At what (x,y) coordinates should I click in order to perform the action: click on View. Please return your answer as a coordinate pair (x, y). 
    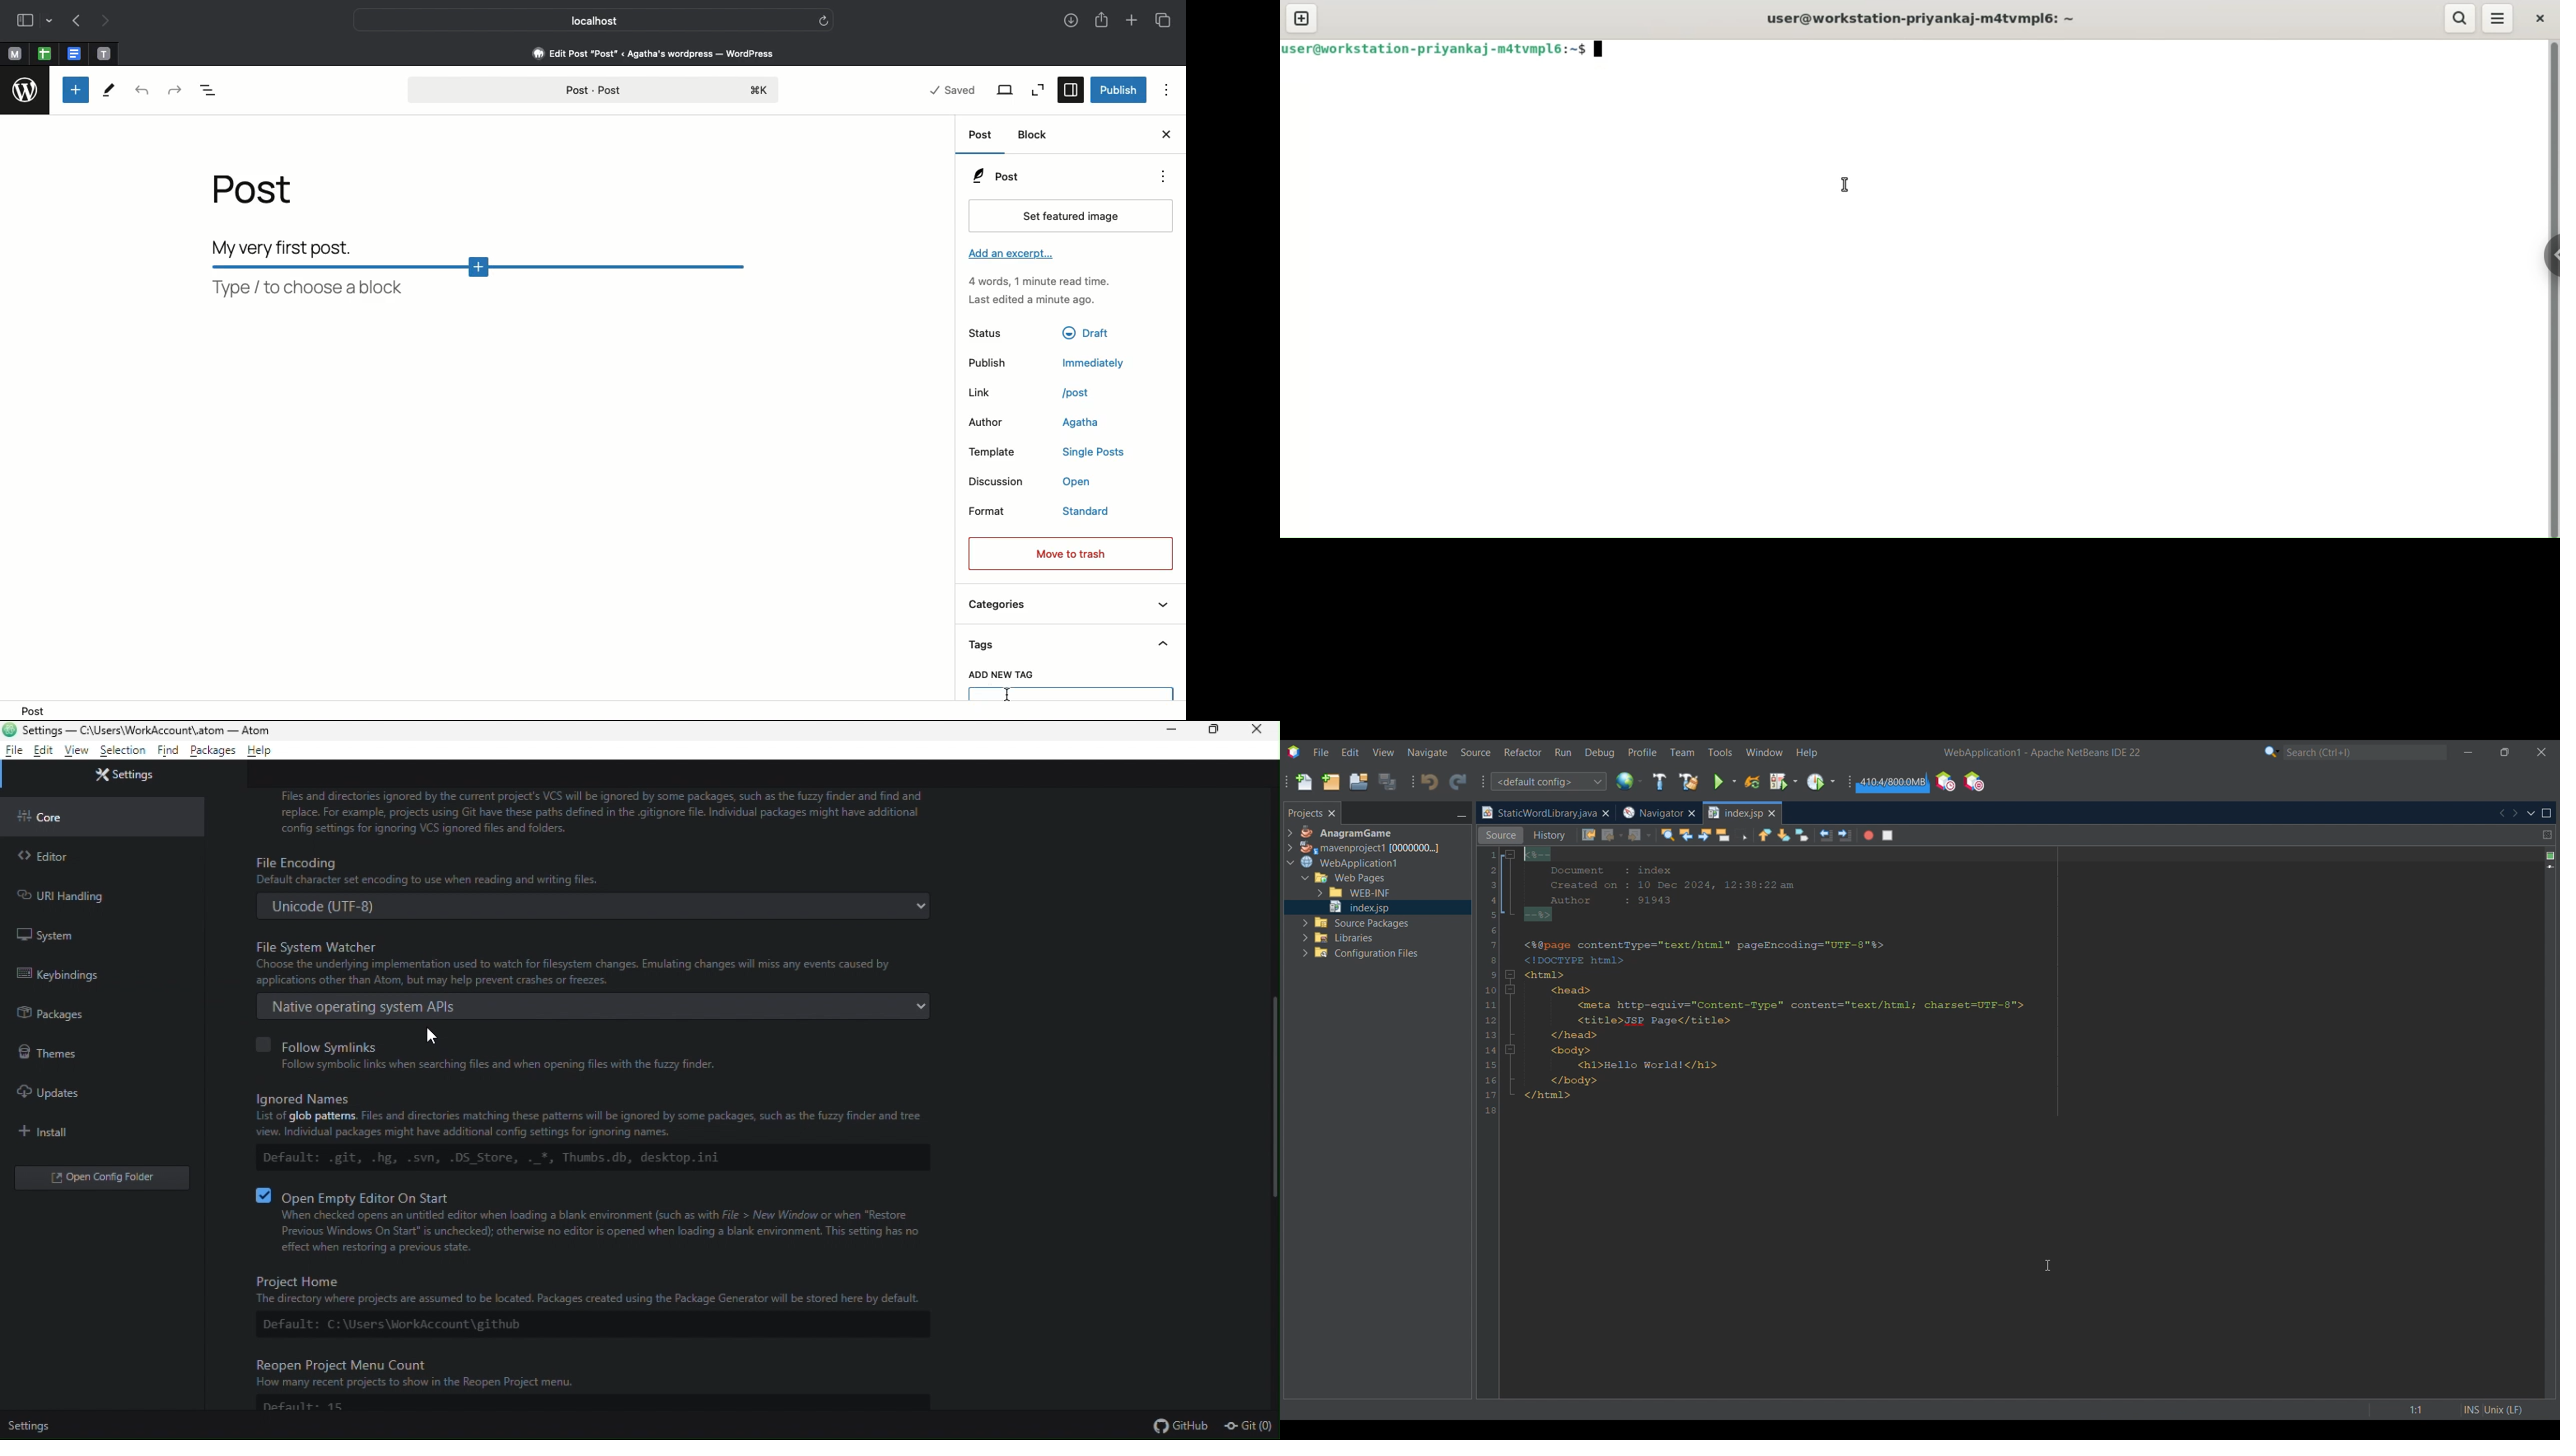
    Looking at the image, I should click on (1007, 90).